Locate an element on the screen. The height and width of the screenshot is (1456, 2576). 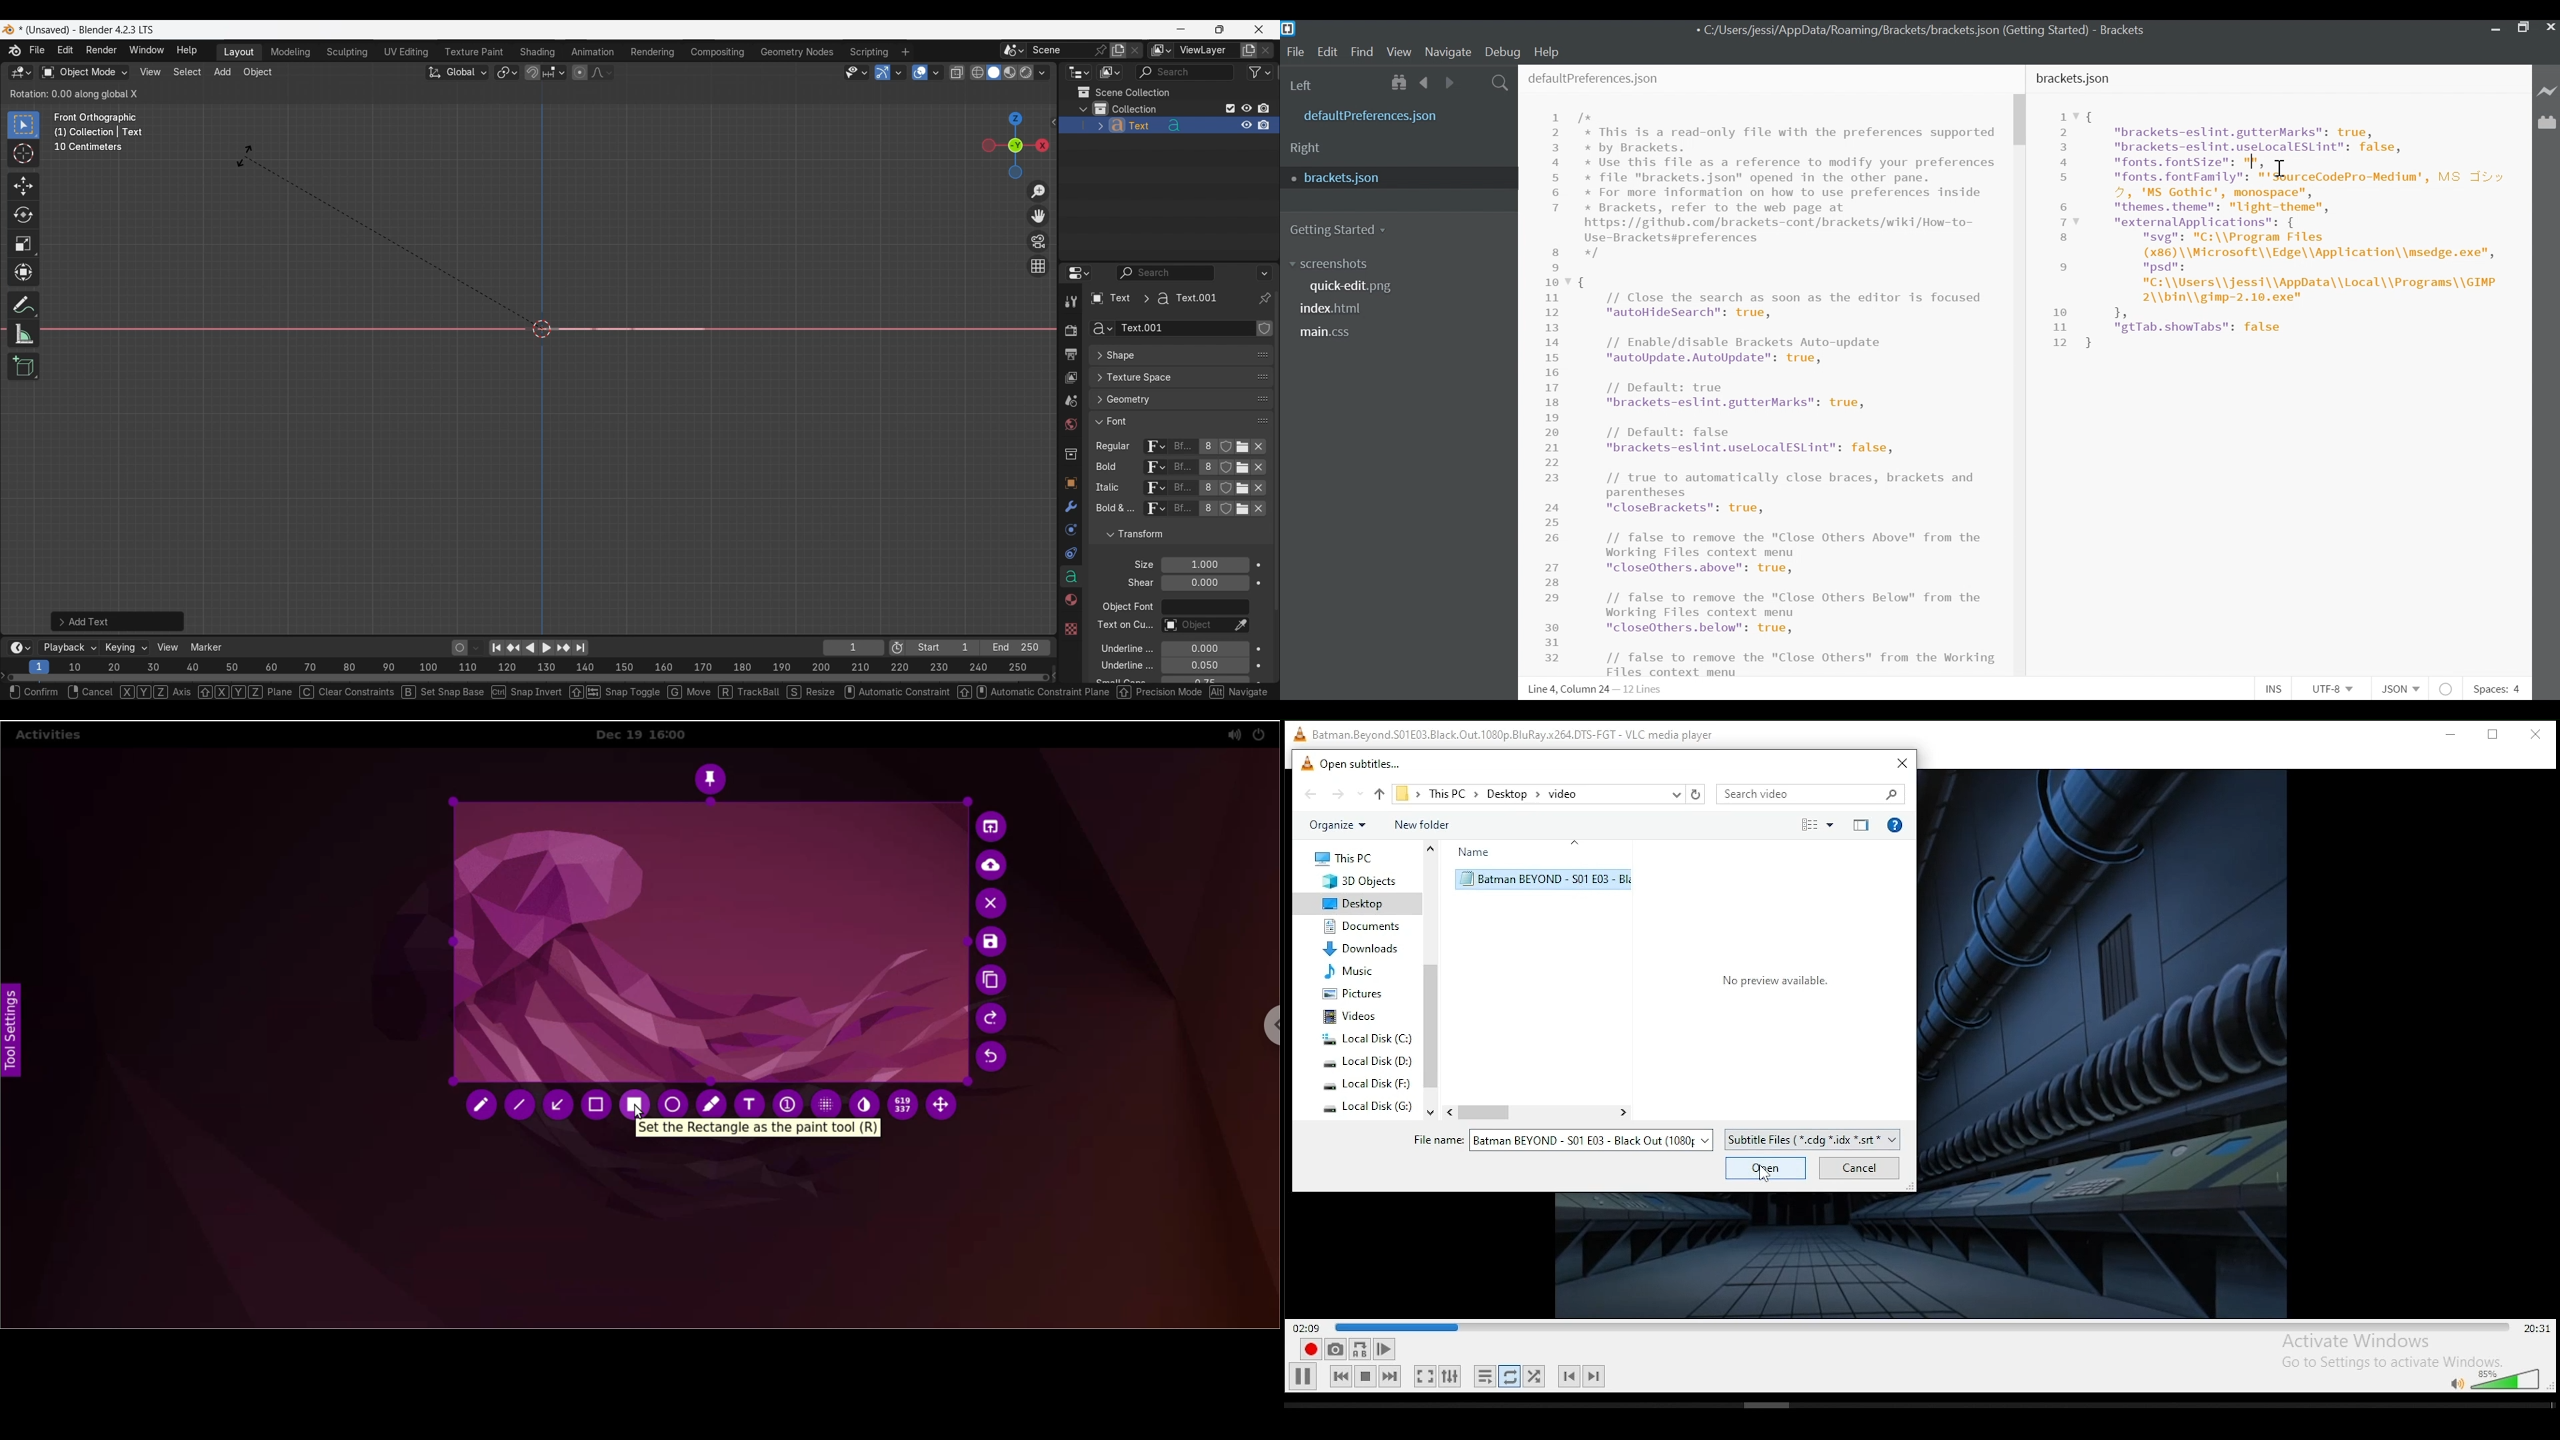
Select a file to preview. is located at coordinates (1773, 980).